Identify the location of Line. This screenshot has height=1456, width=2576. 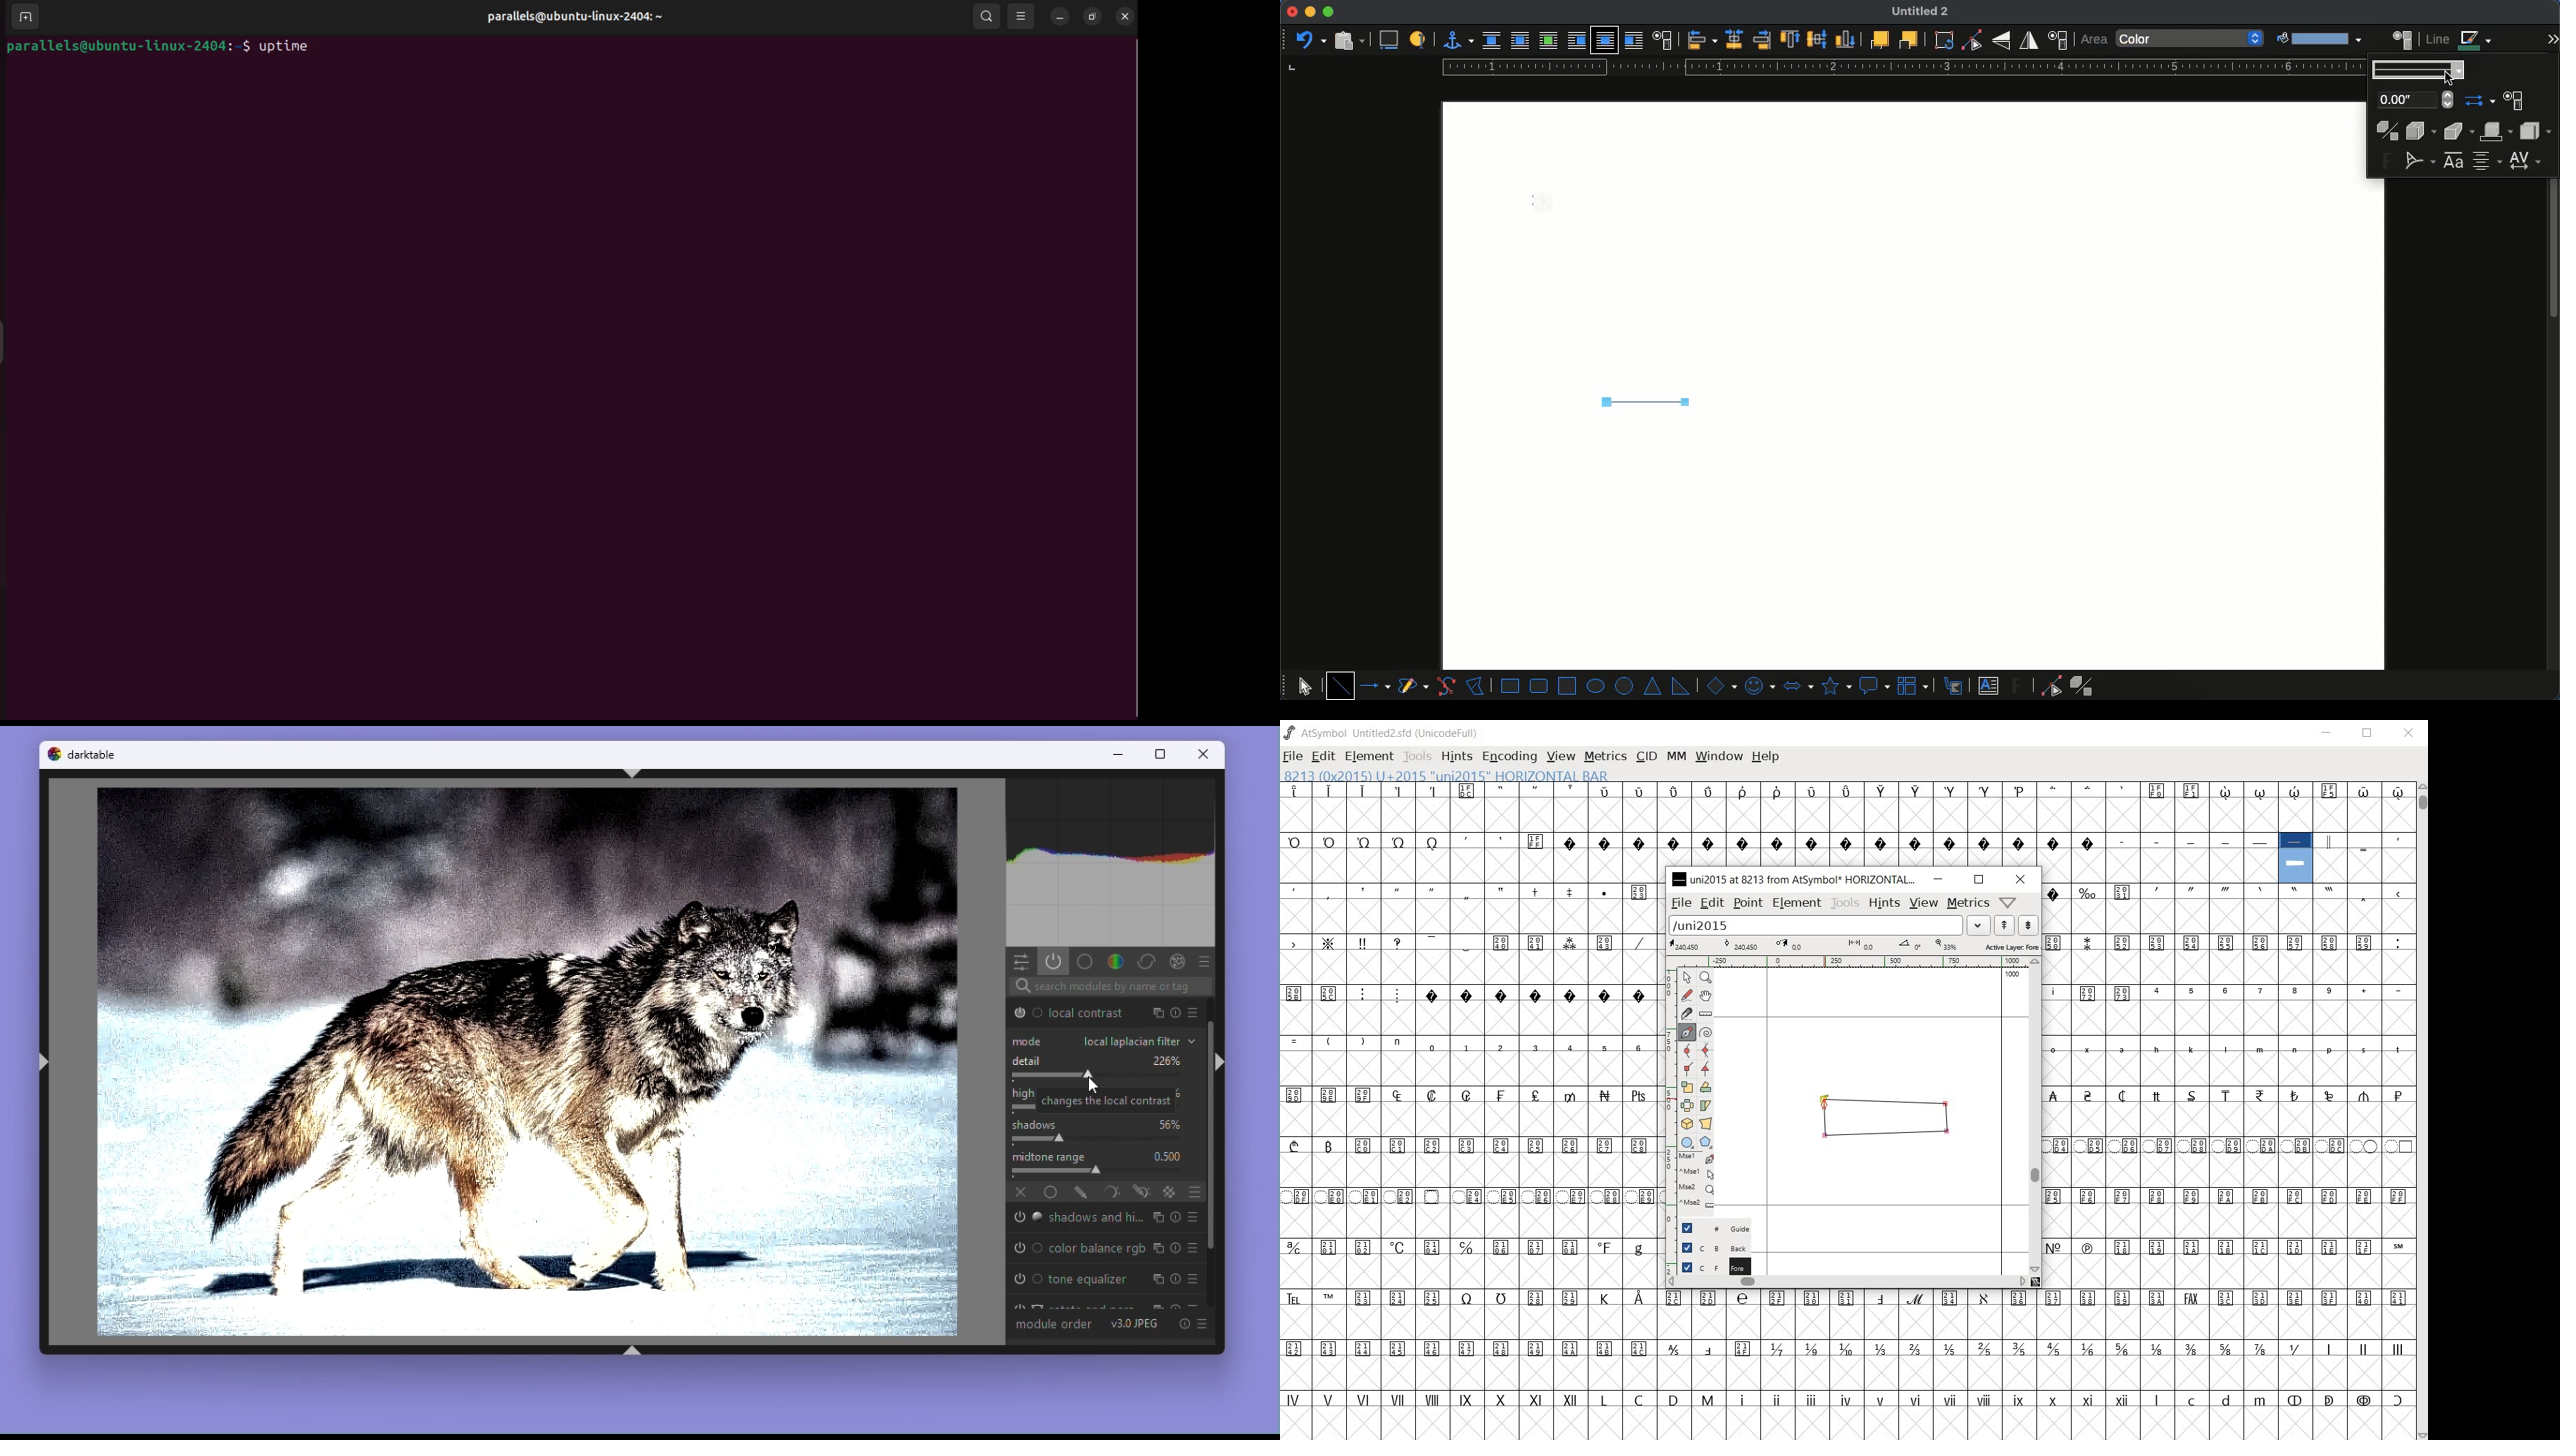
(1643, 402).